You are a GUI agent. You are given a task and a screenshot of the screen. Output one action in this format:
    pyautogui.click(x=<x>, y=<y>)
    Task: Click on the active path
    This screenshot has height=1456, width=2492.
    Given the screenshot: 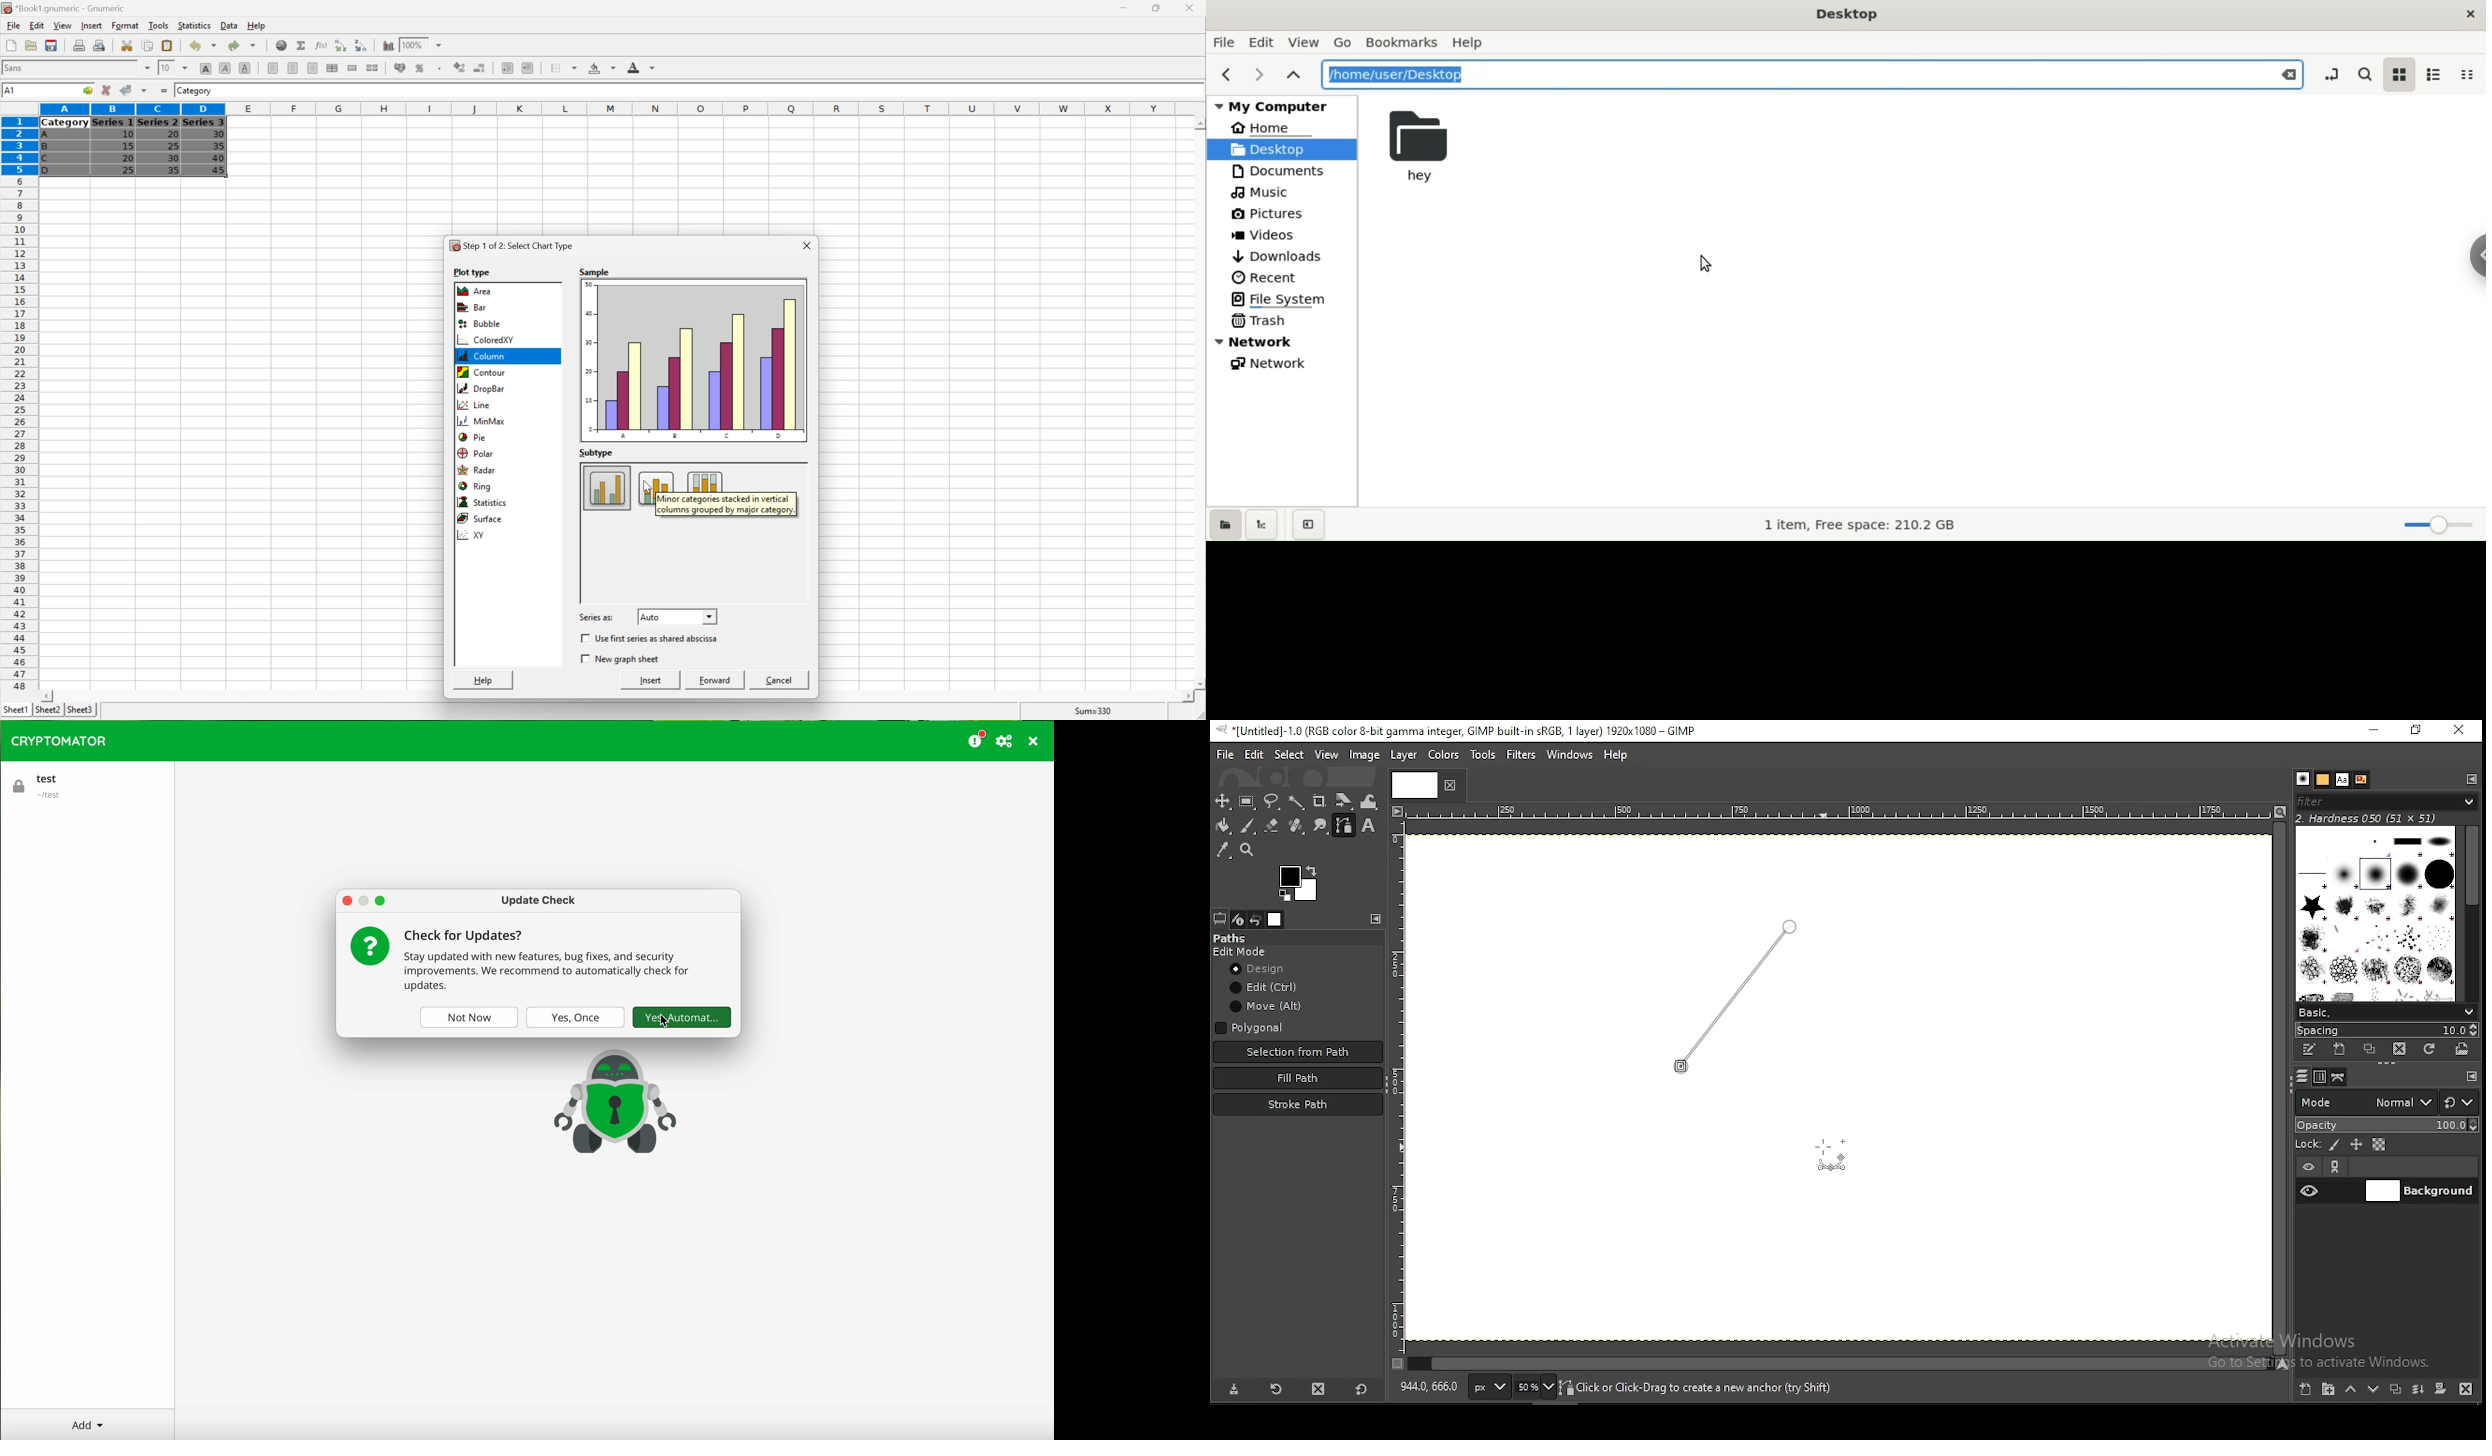 What is the action you would take?
    pyautogui.click(x=1738, y=1001)
    